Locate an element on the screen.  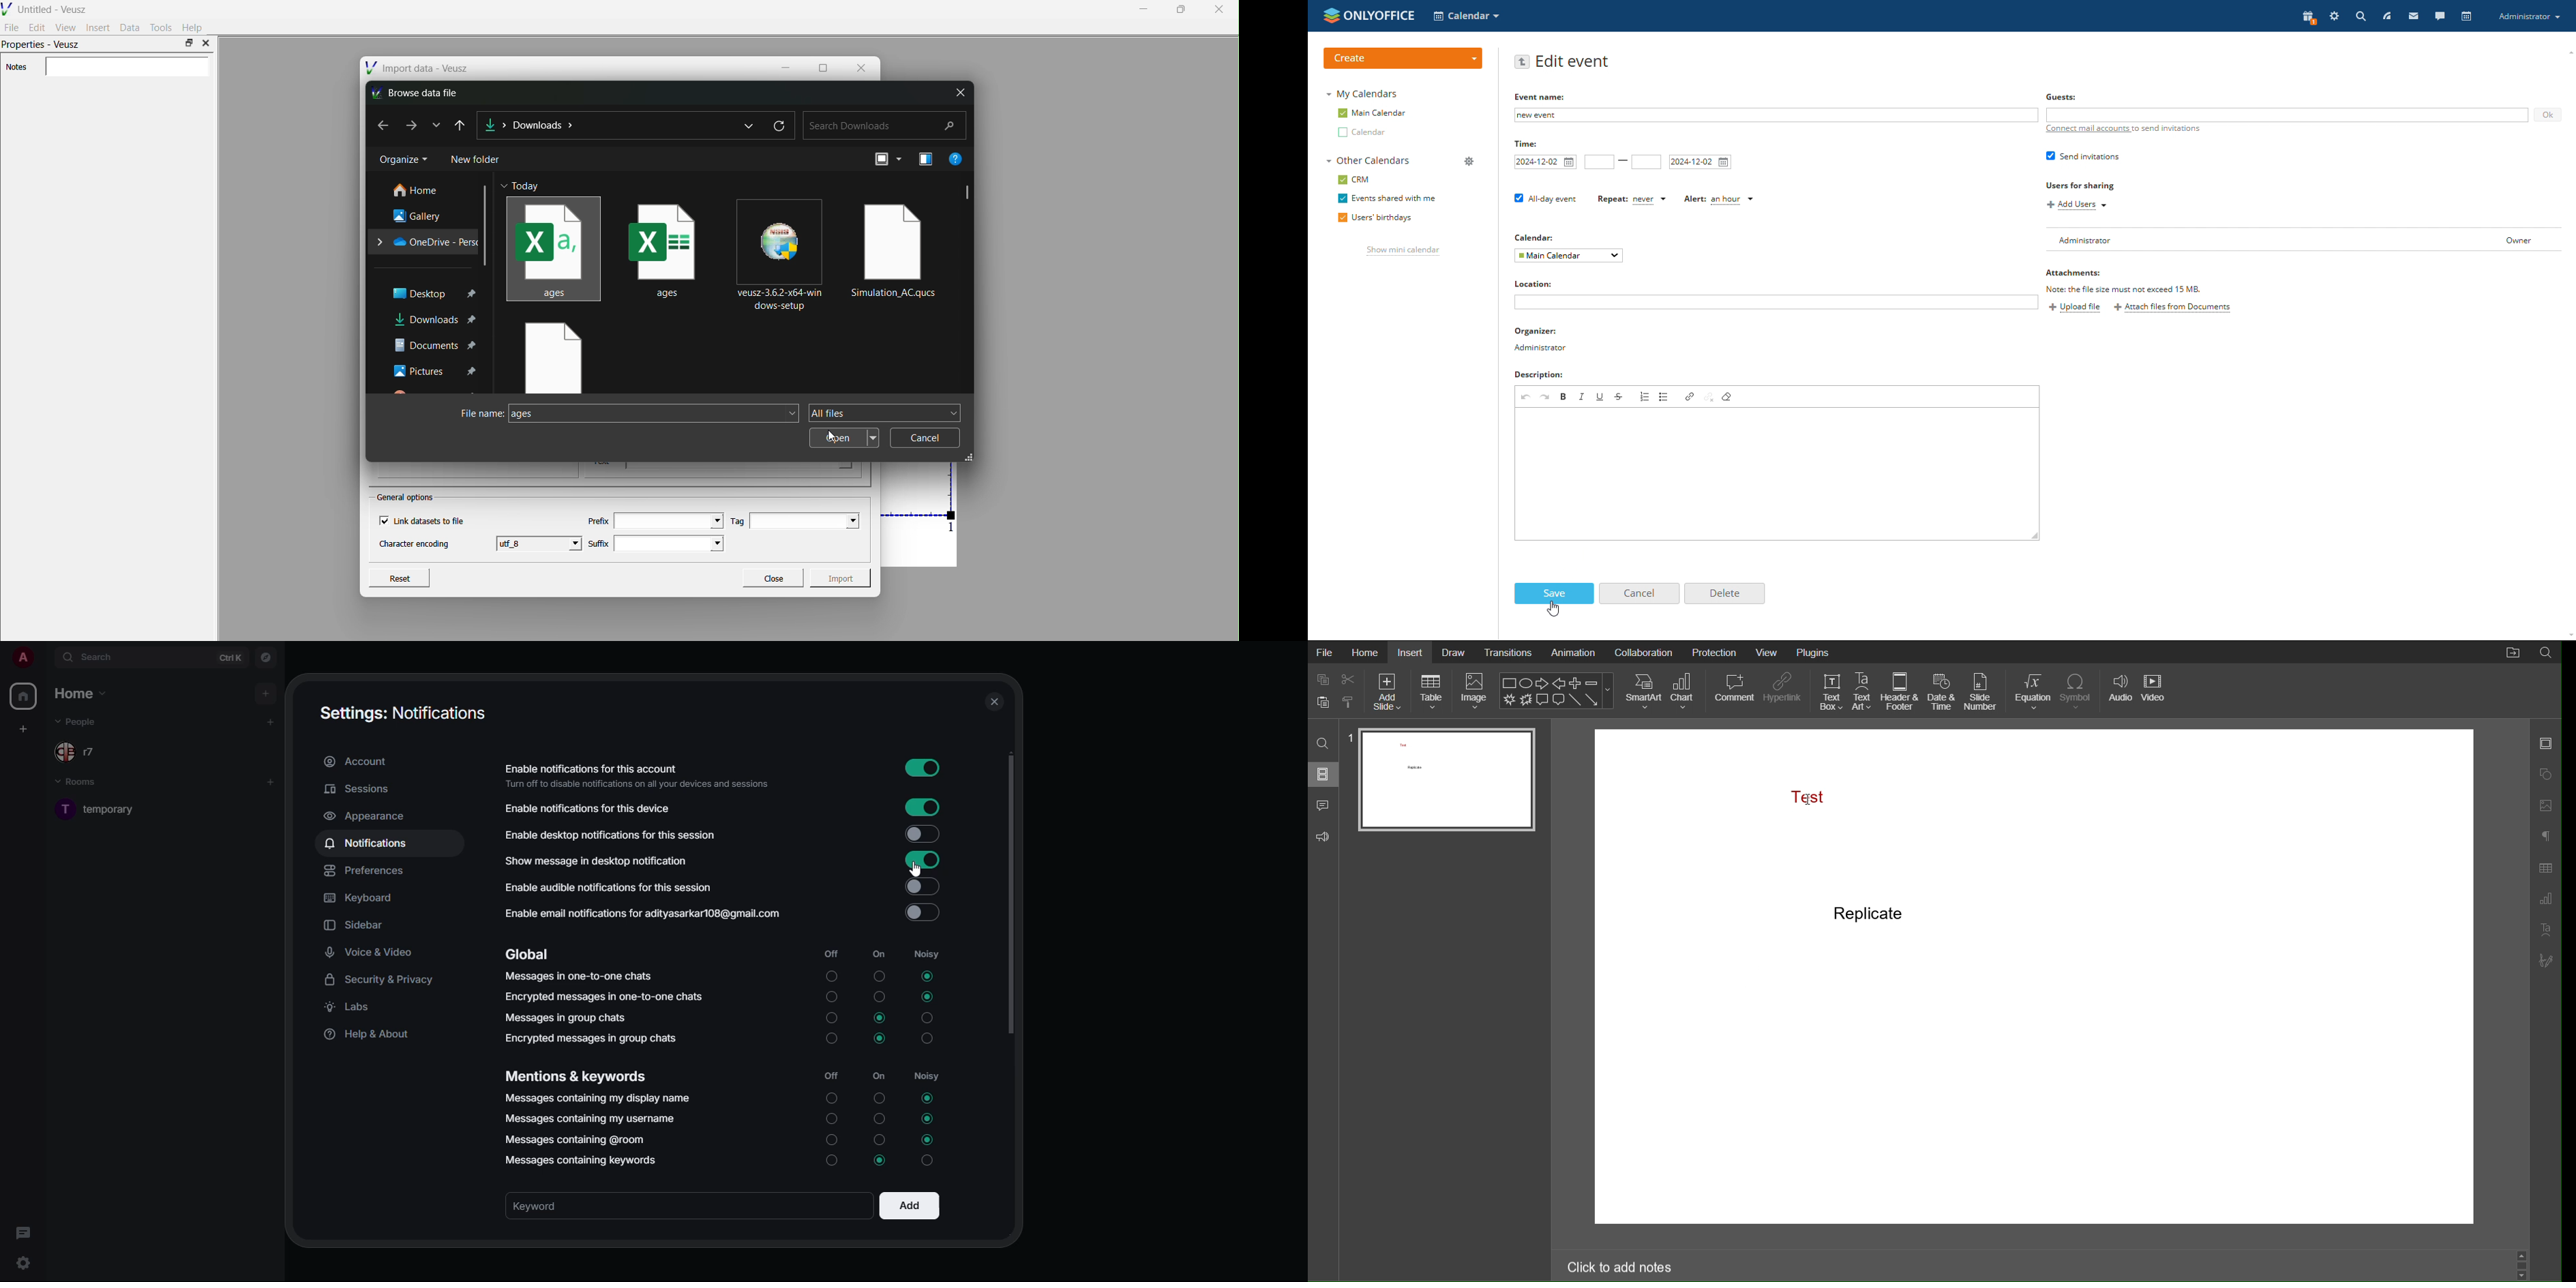
Cut Copy Paste Options is located at coordinates (1337, 692).